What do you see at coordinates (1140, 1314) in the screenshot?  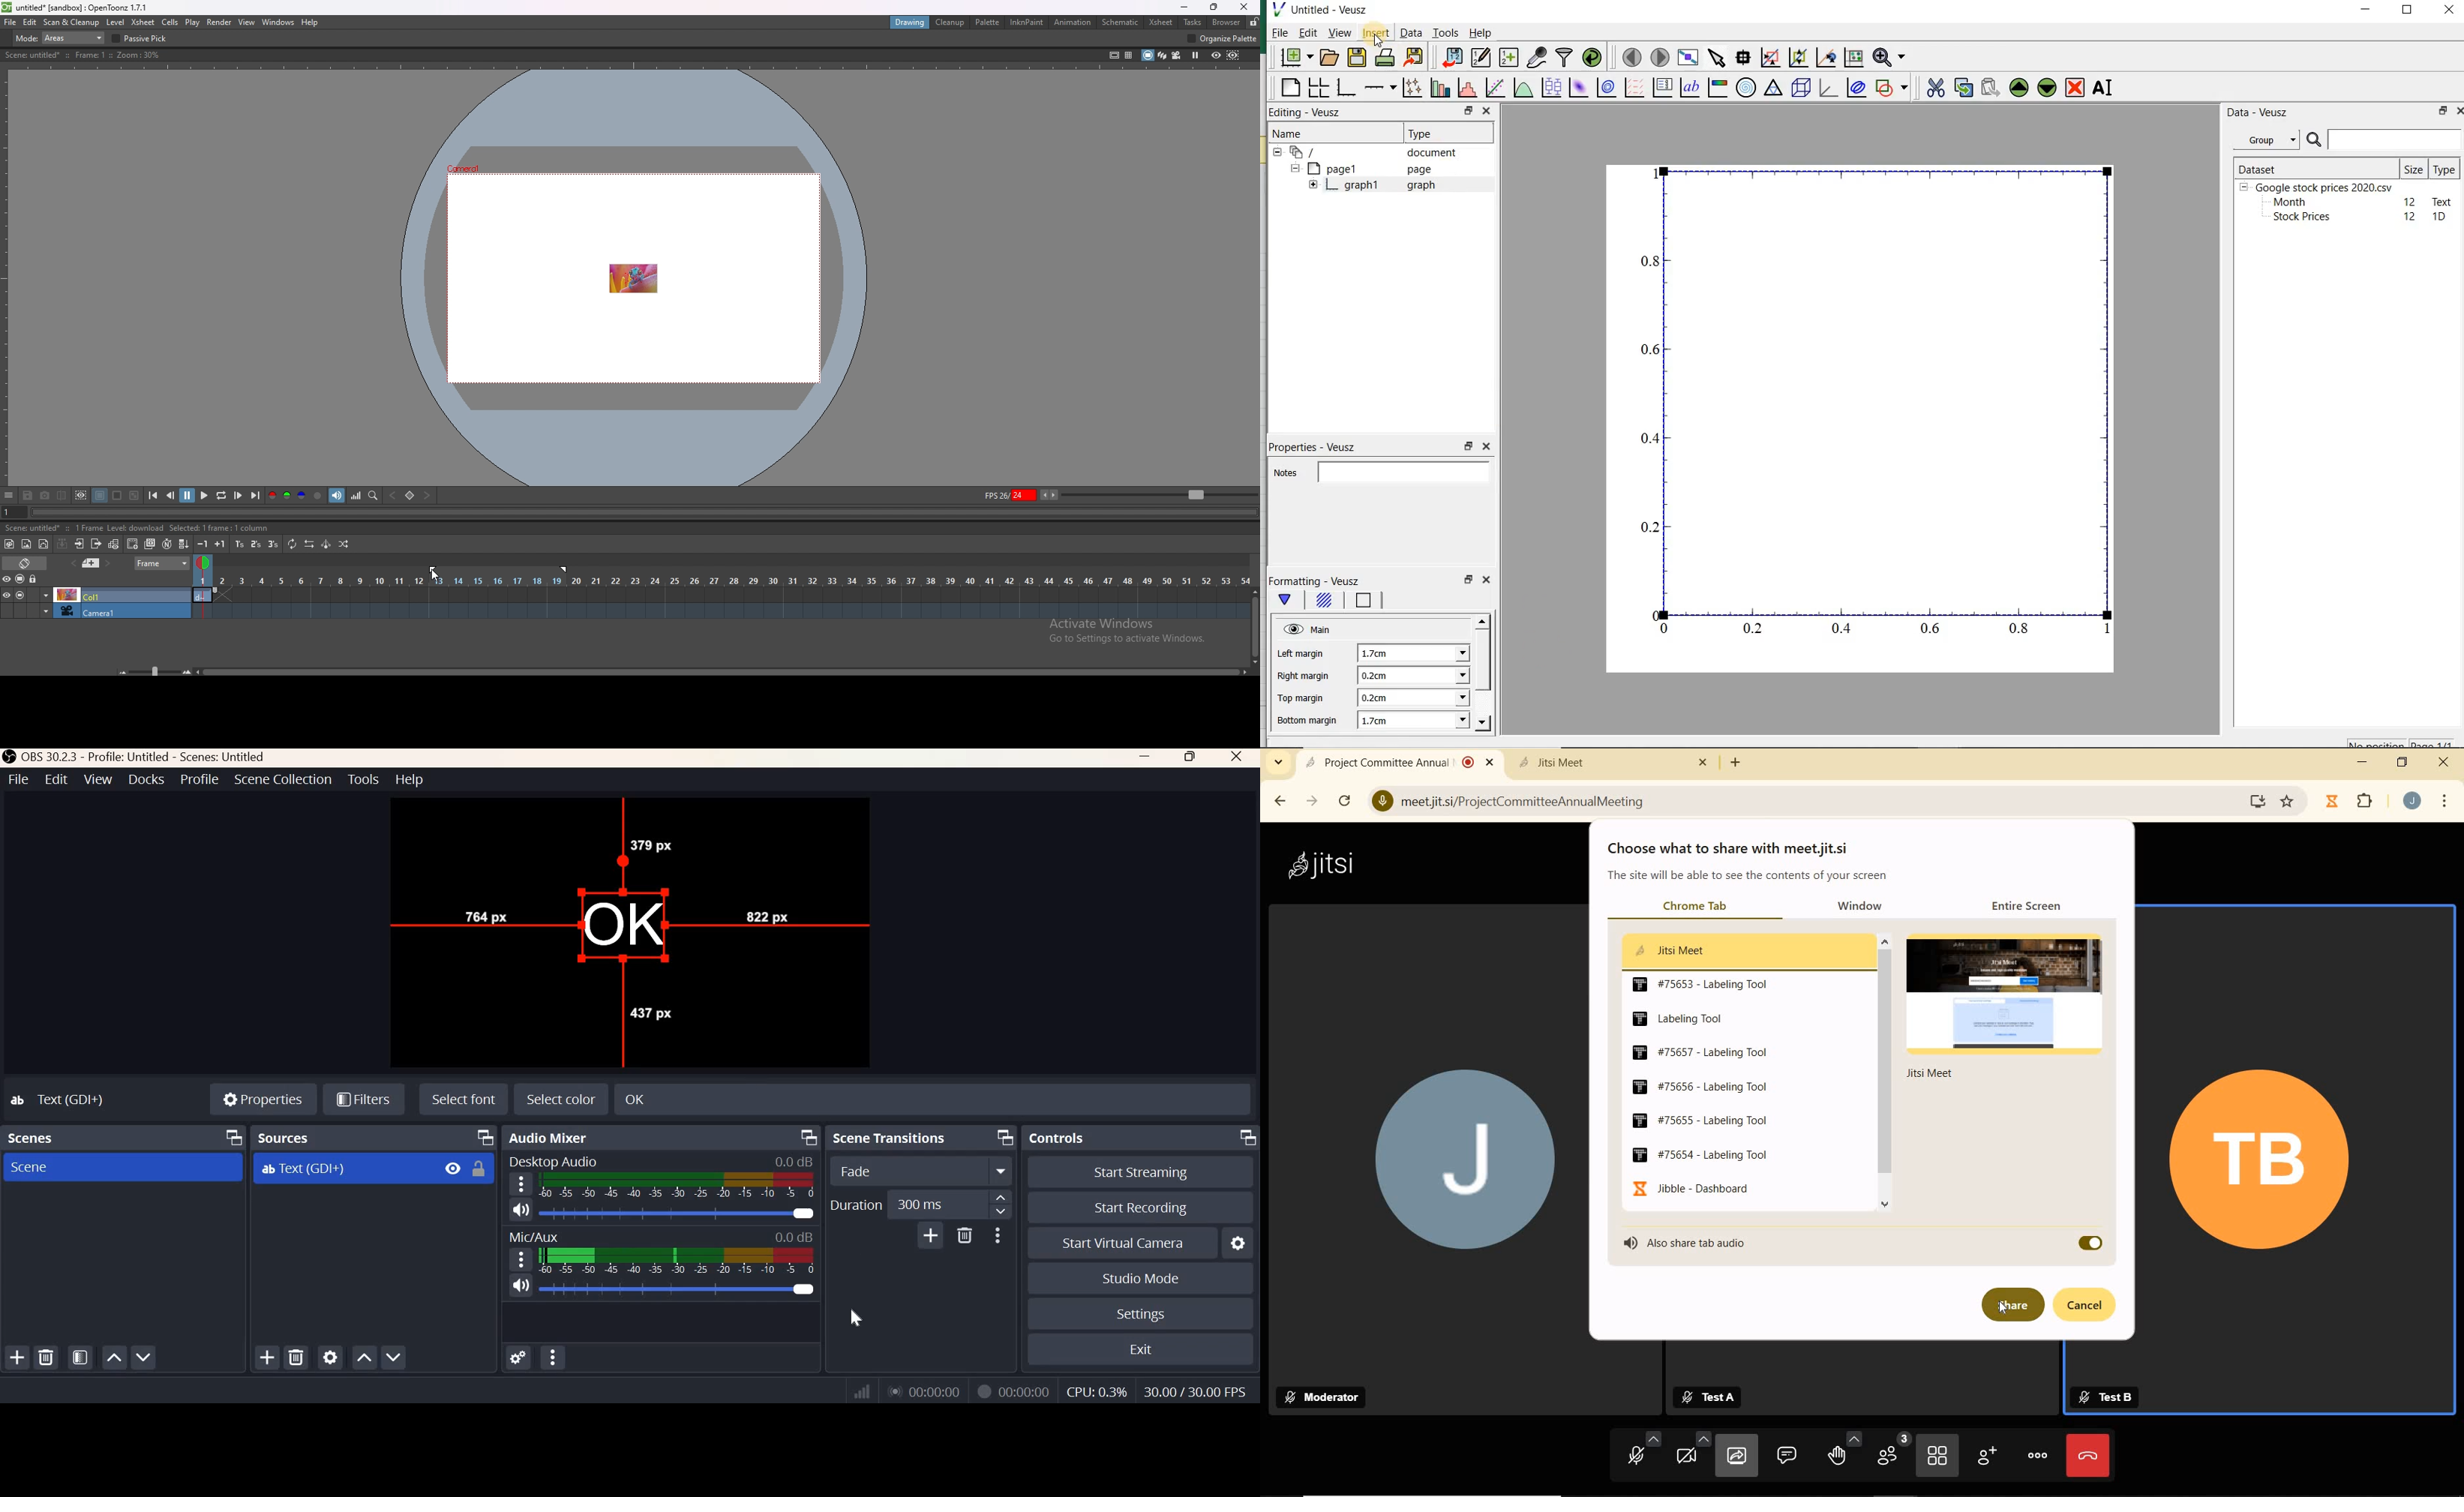 I see `Settings` at bounding box center [1140, 1314].